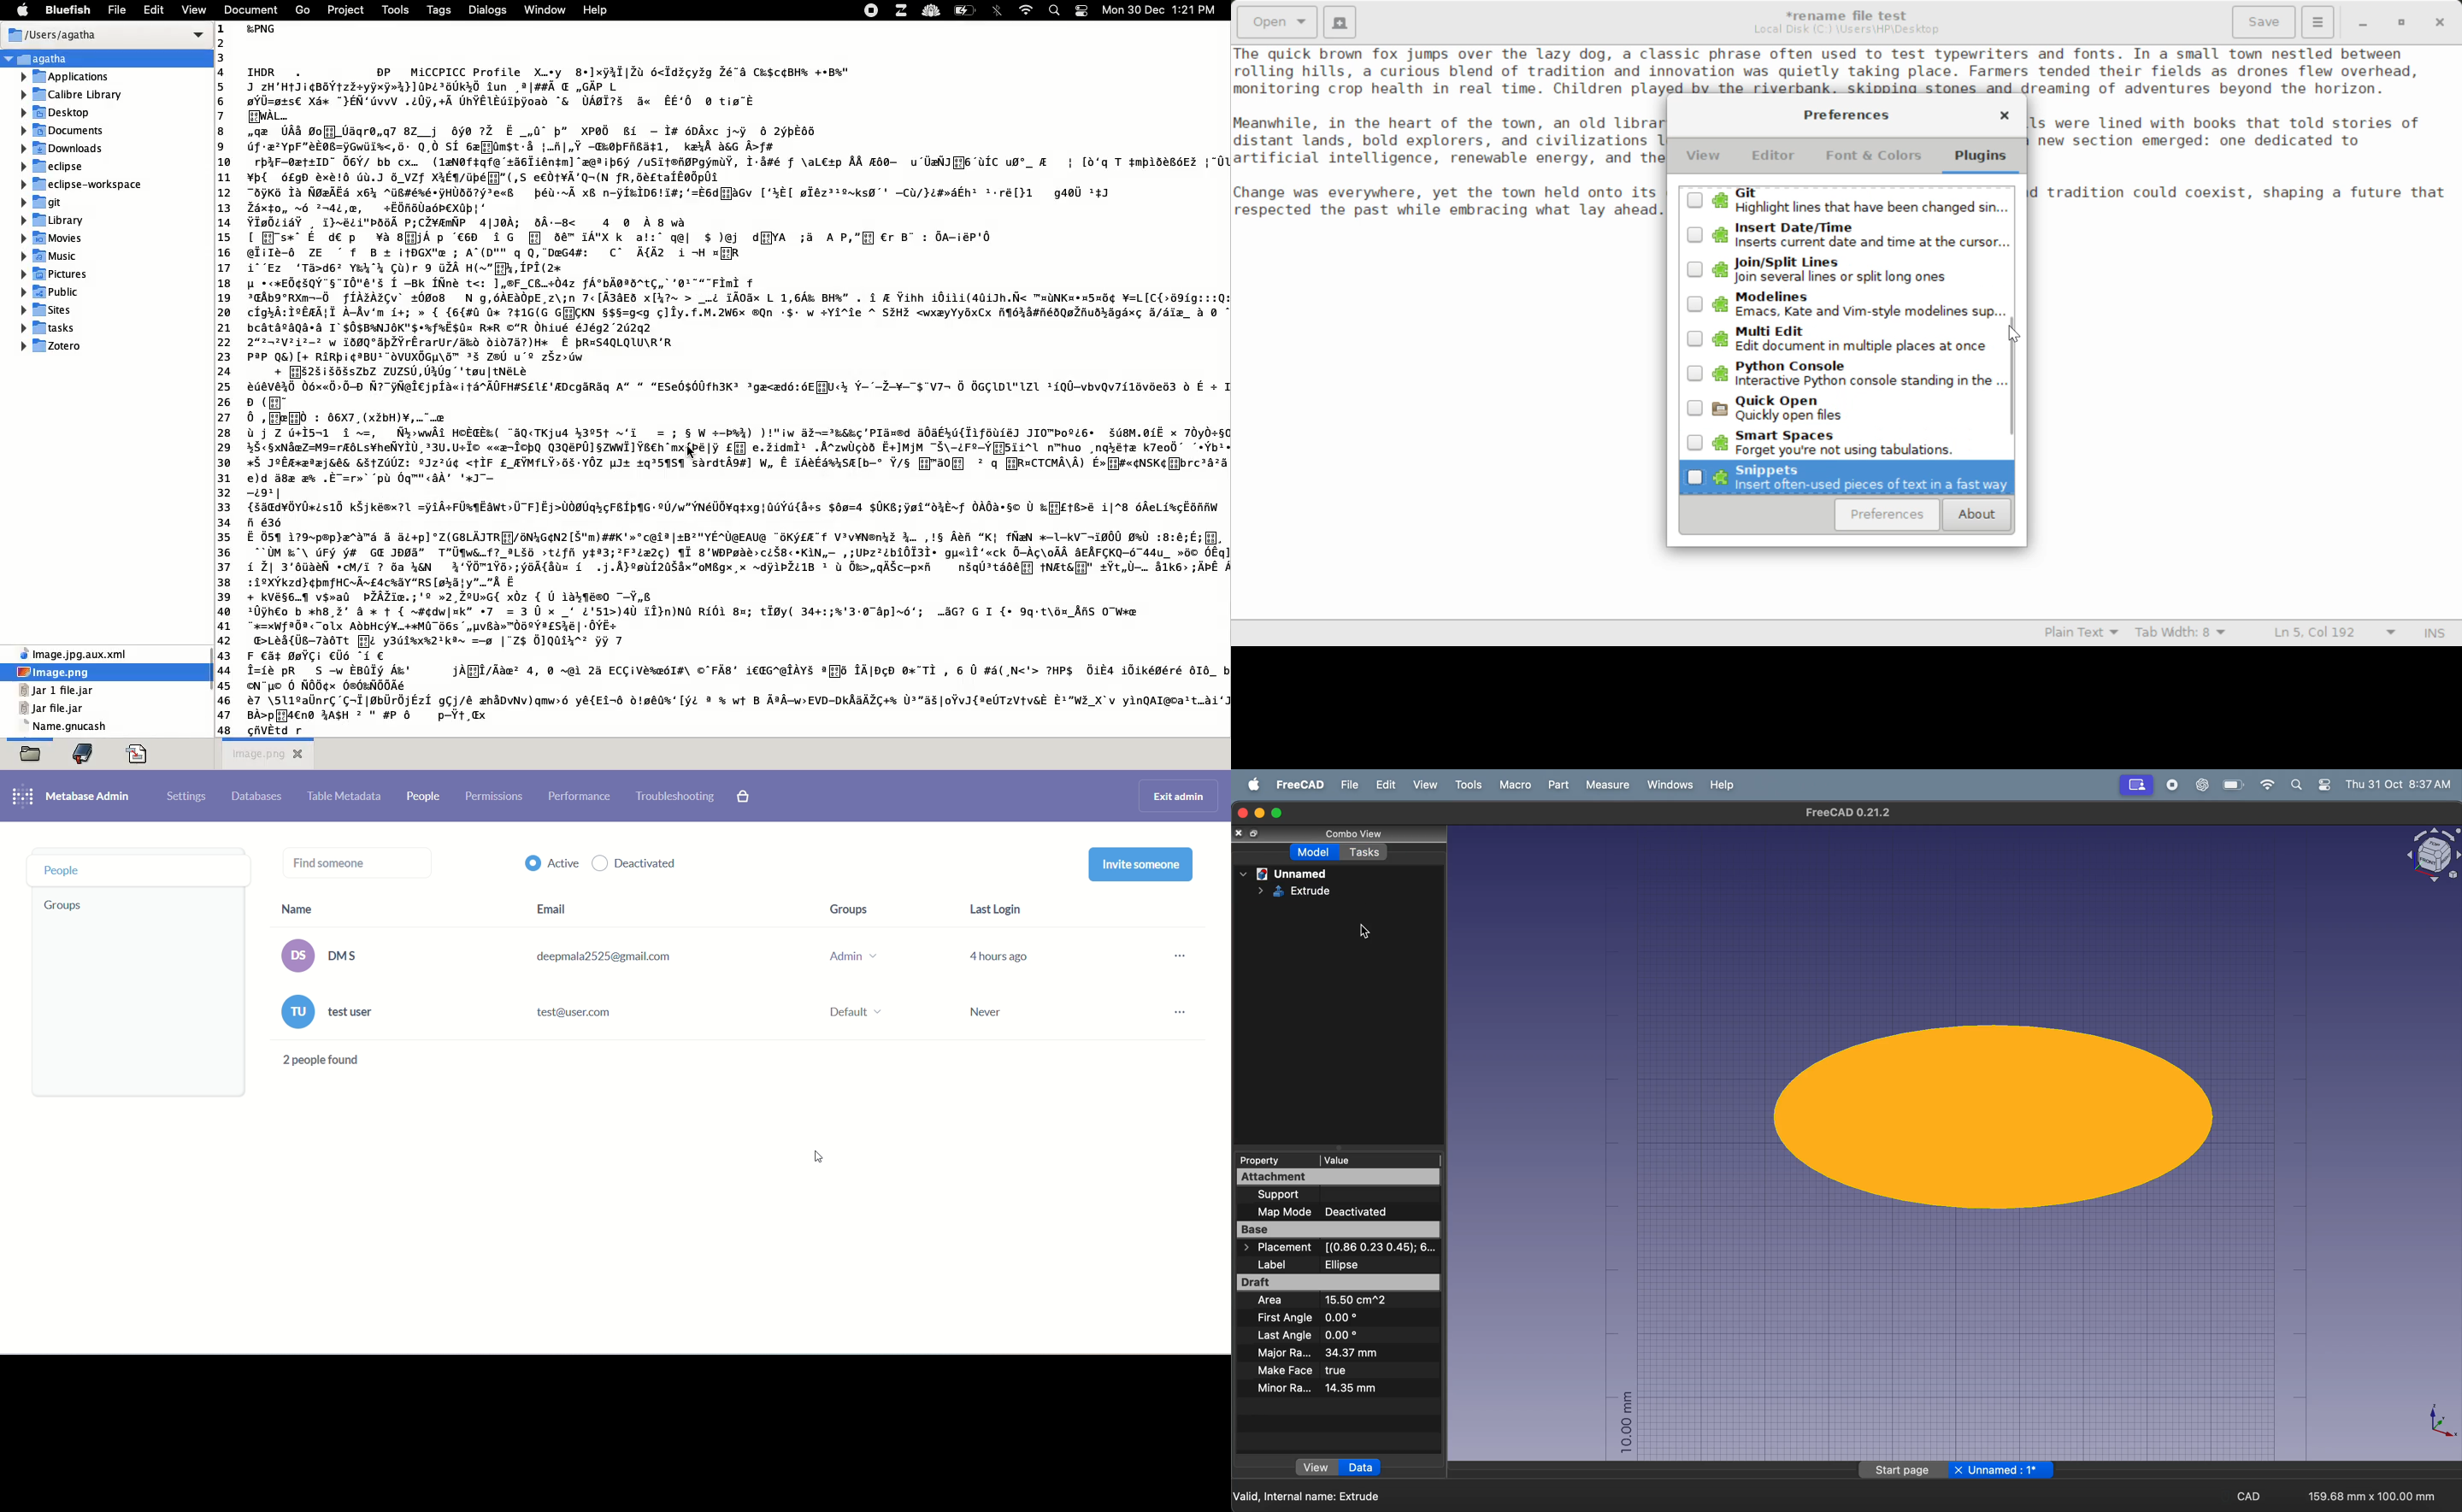 This screenshot has width=2464, height=1512. What do you see at coordinates (2402, 22) in the screenshot?
I see `Minimize` at bounding box center [2402, 22].